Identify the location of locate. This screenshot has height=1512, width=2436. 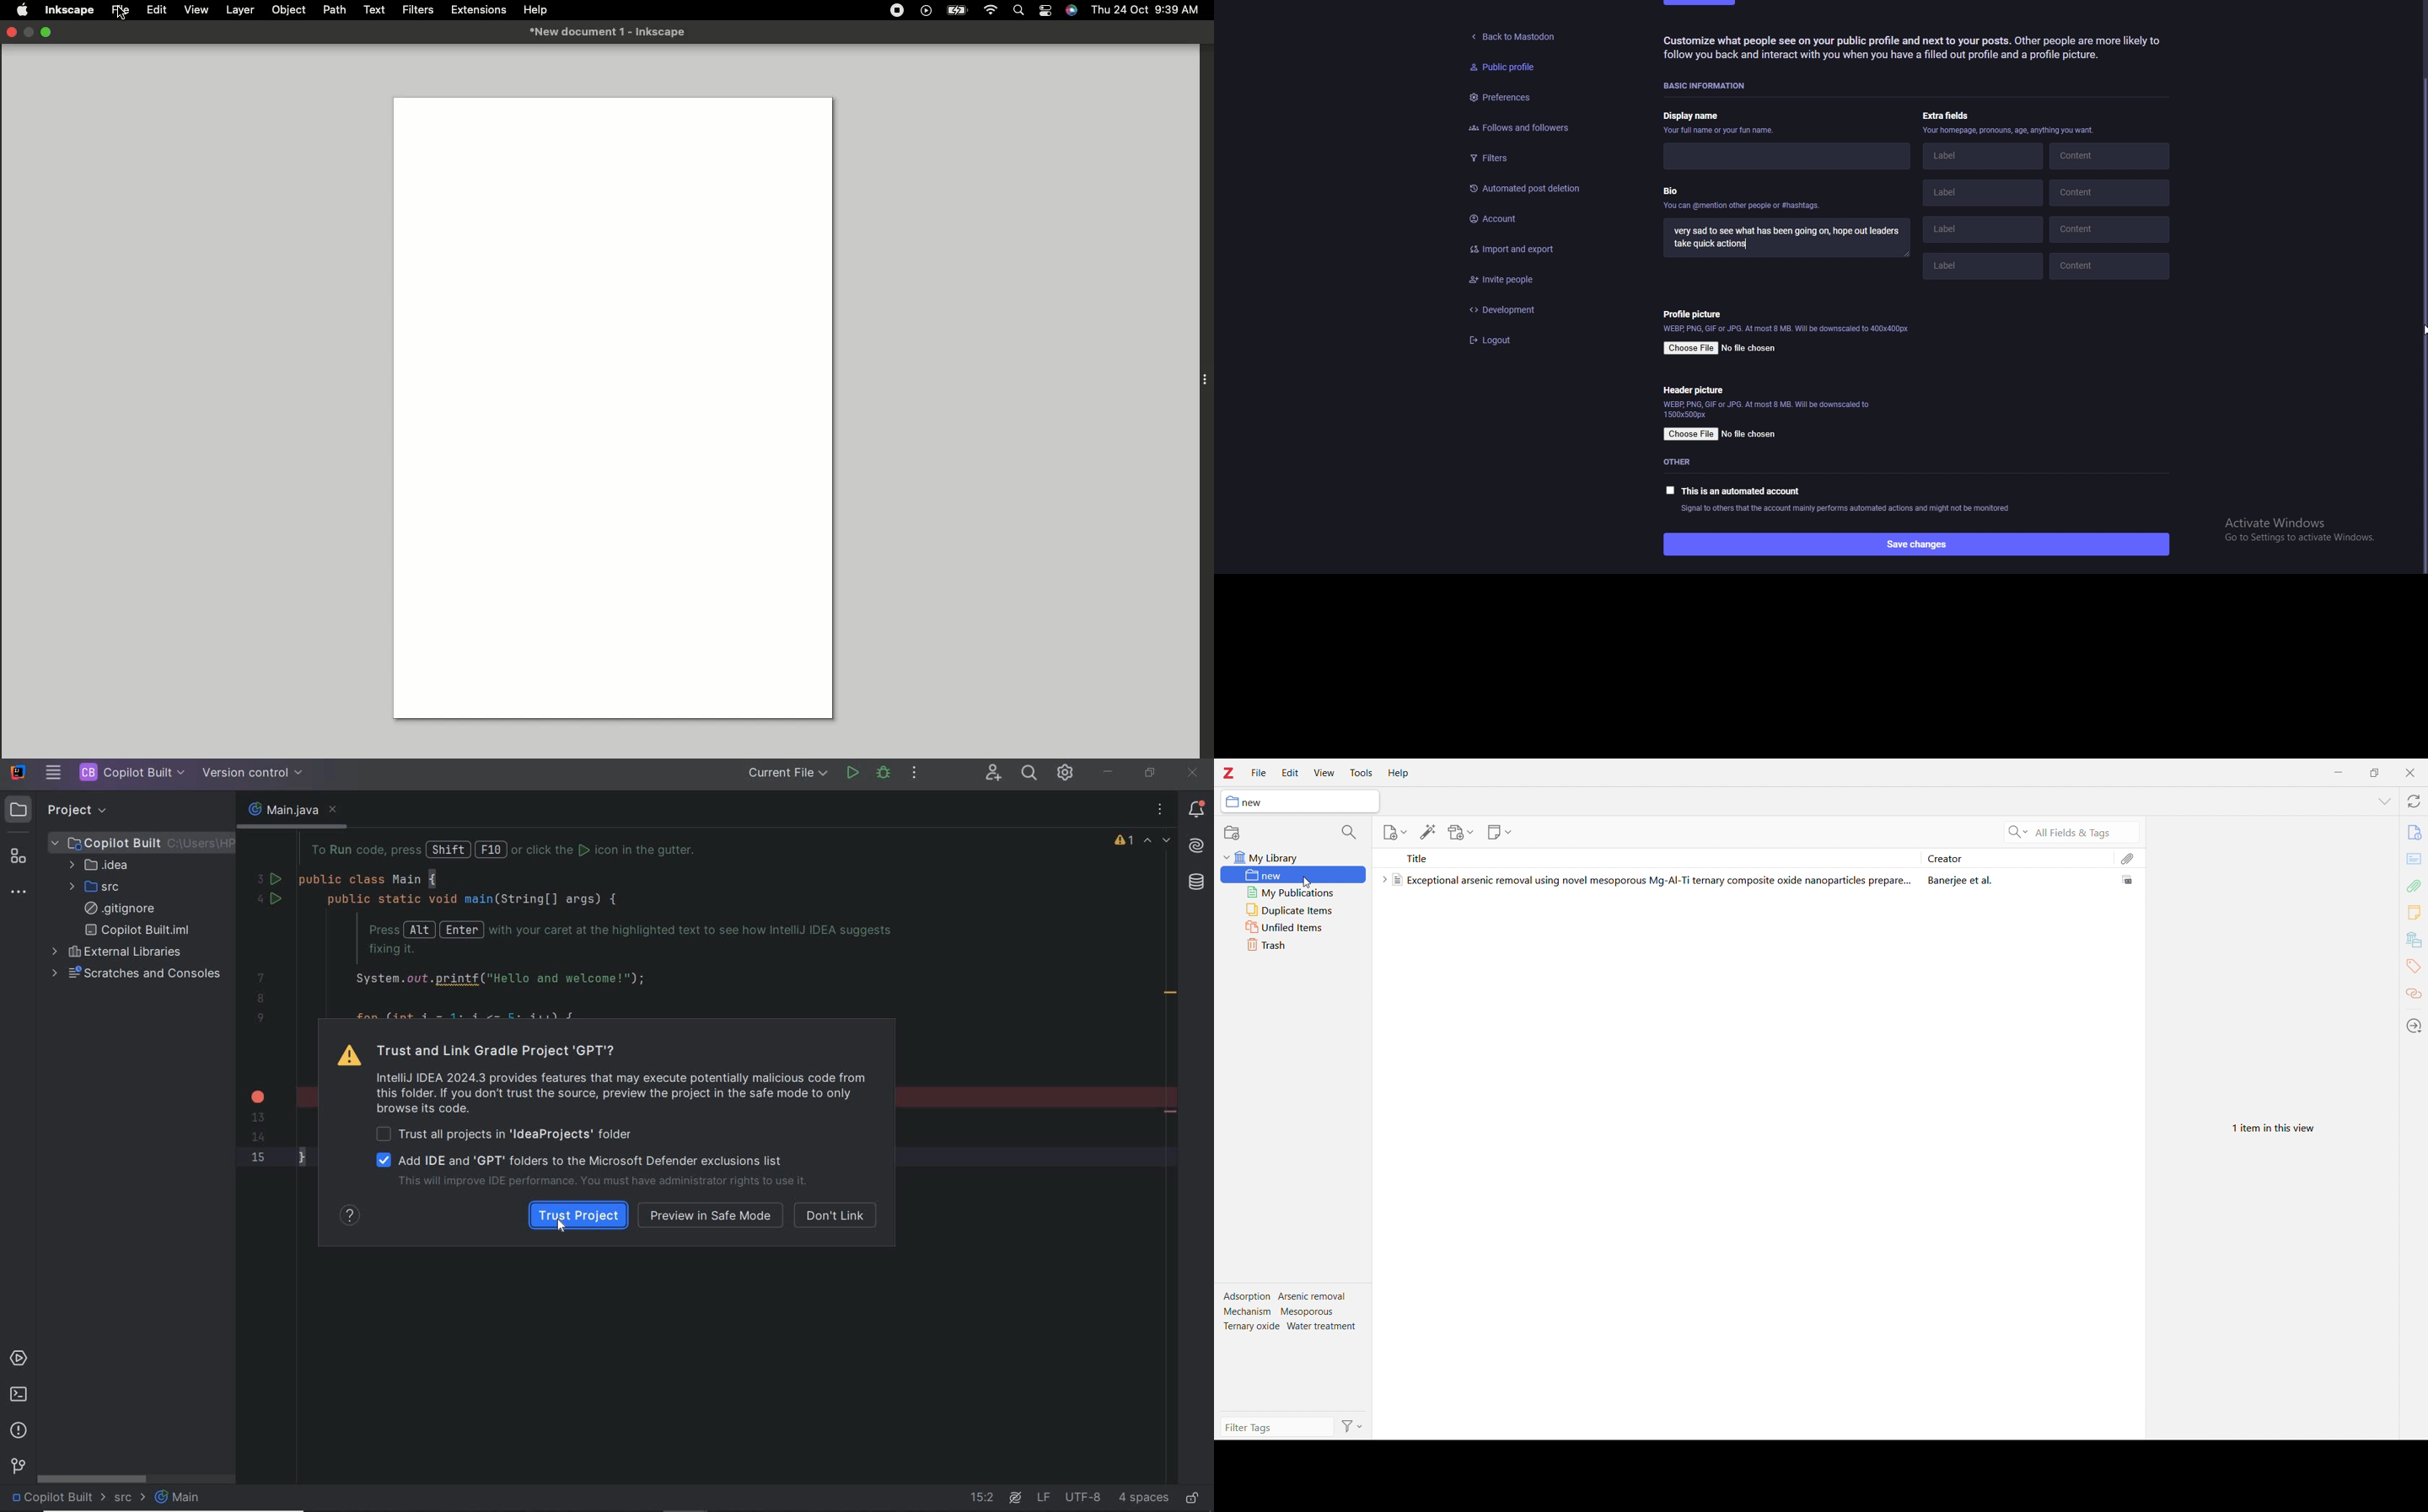
(2414, 1027).